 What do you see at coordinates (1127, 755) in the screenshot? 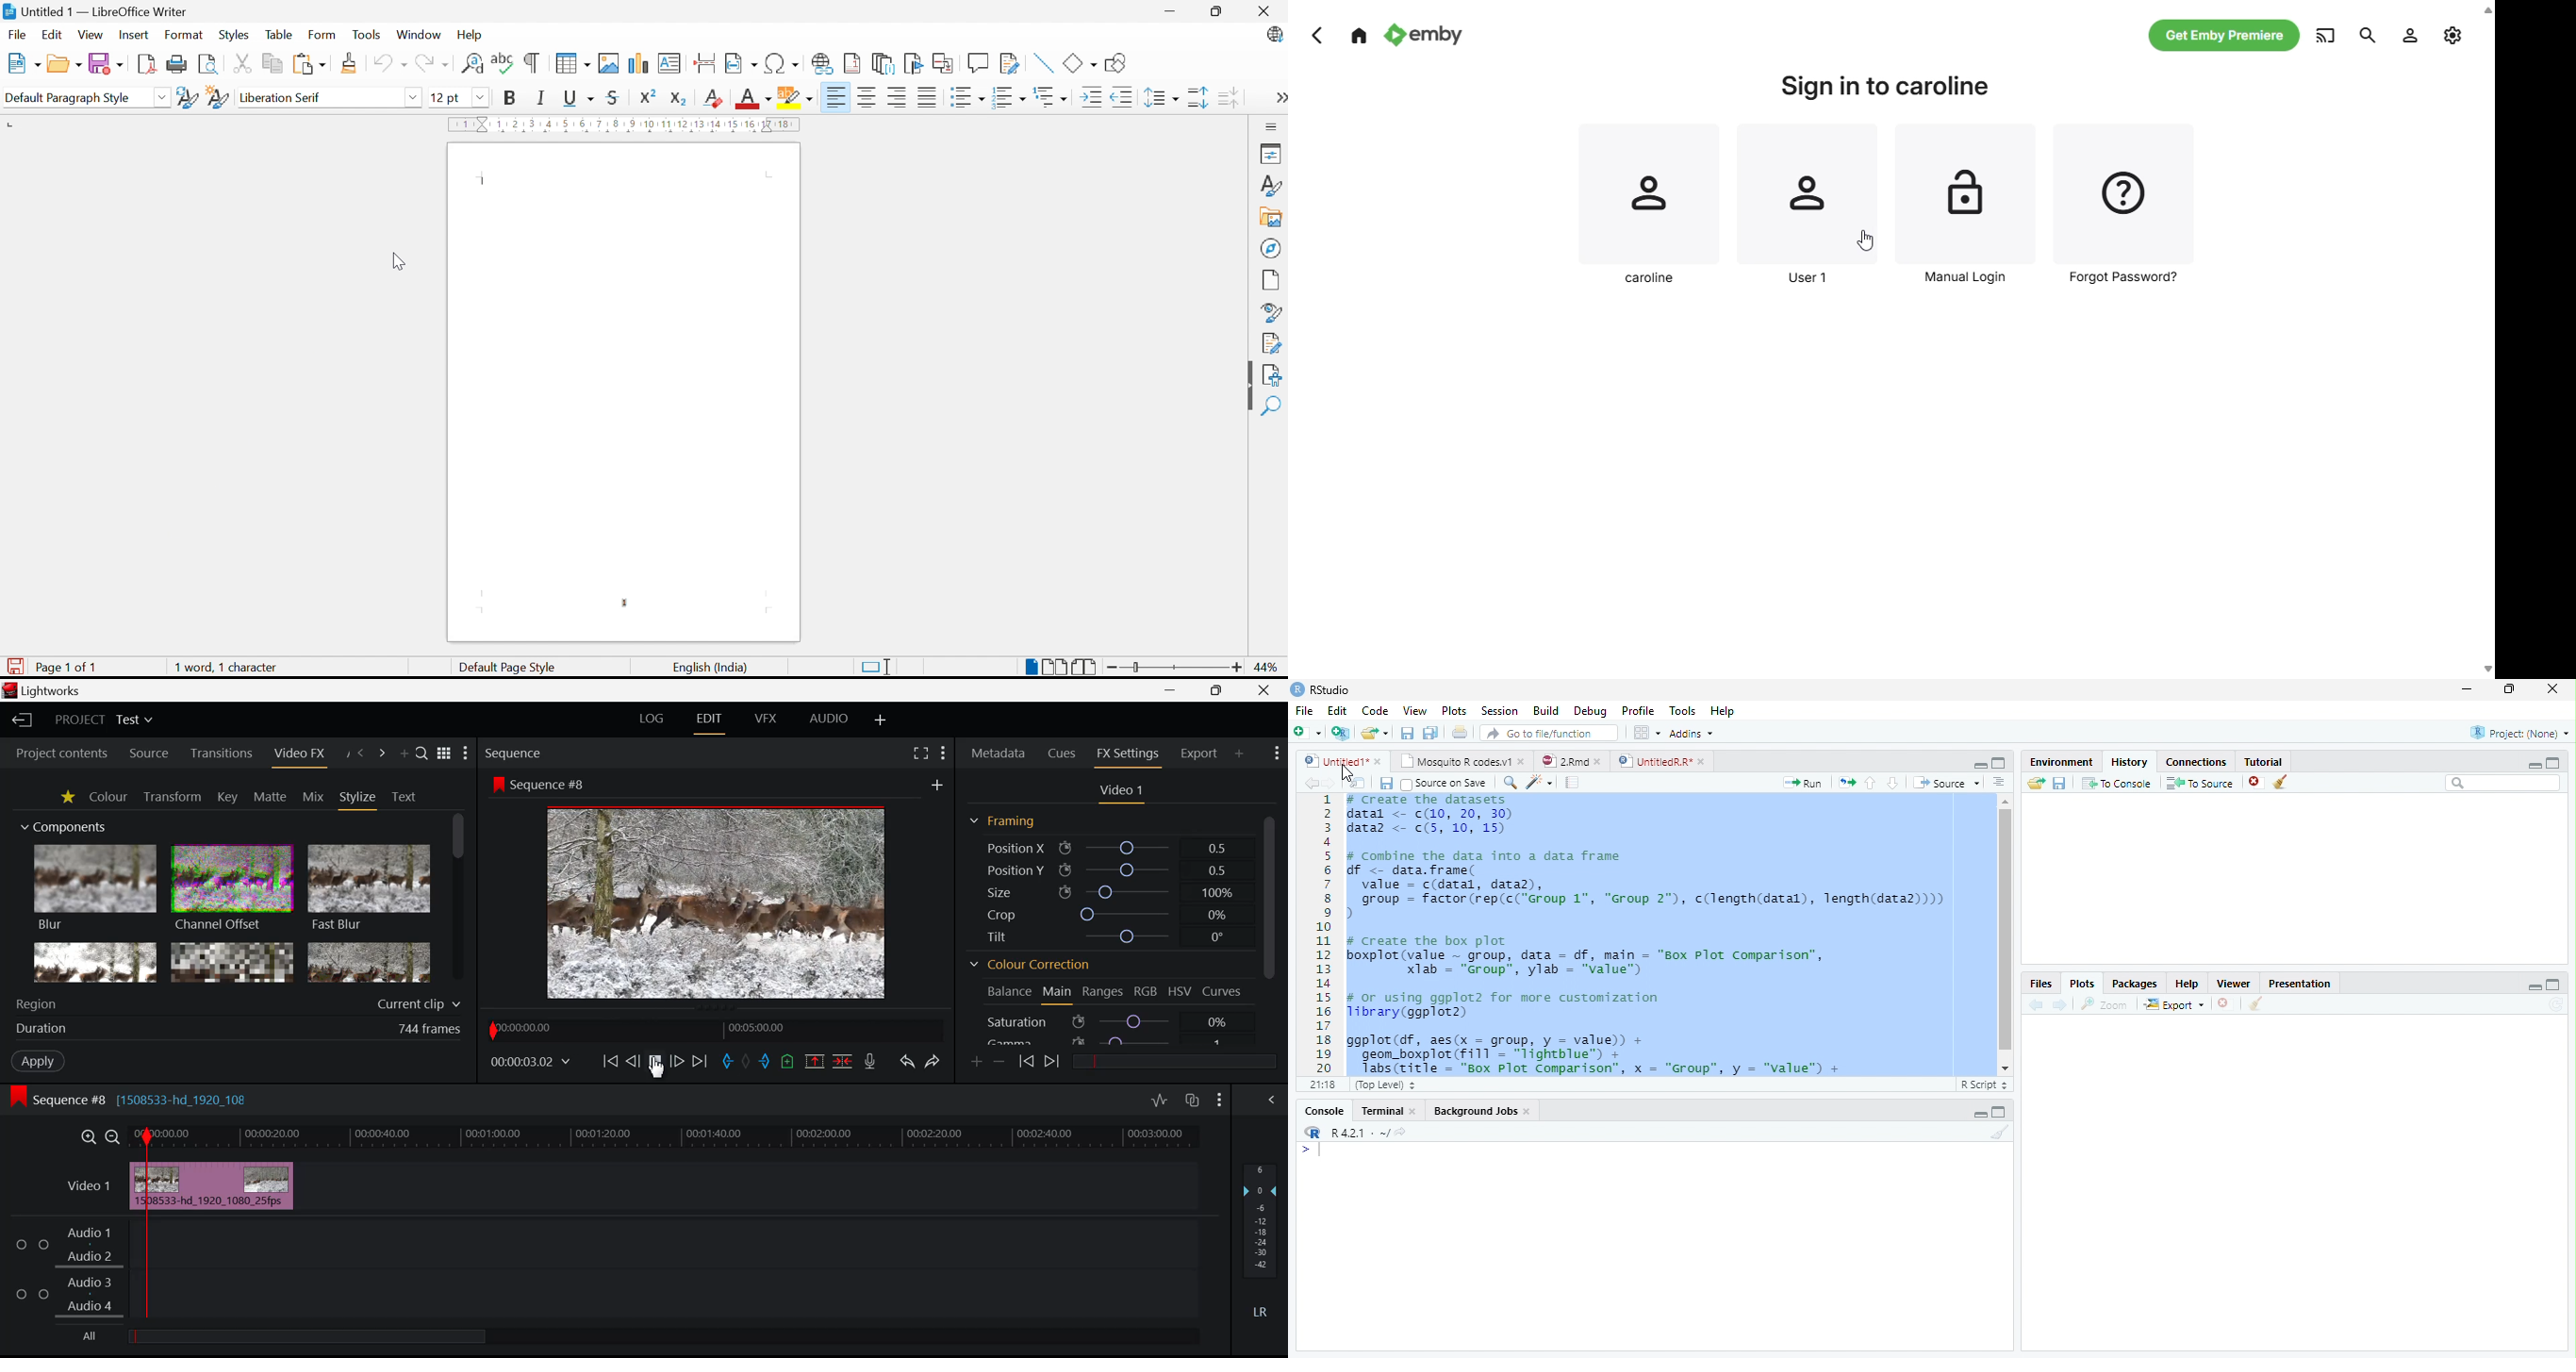
I see `FX Settings` at bounding box center [1127, 755].